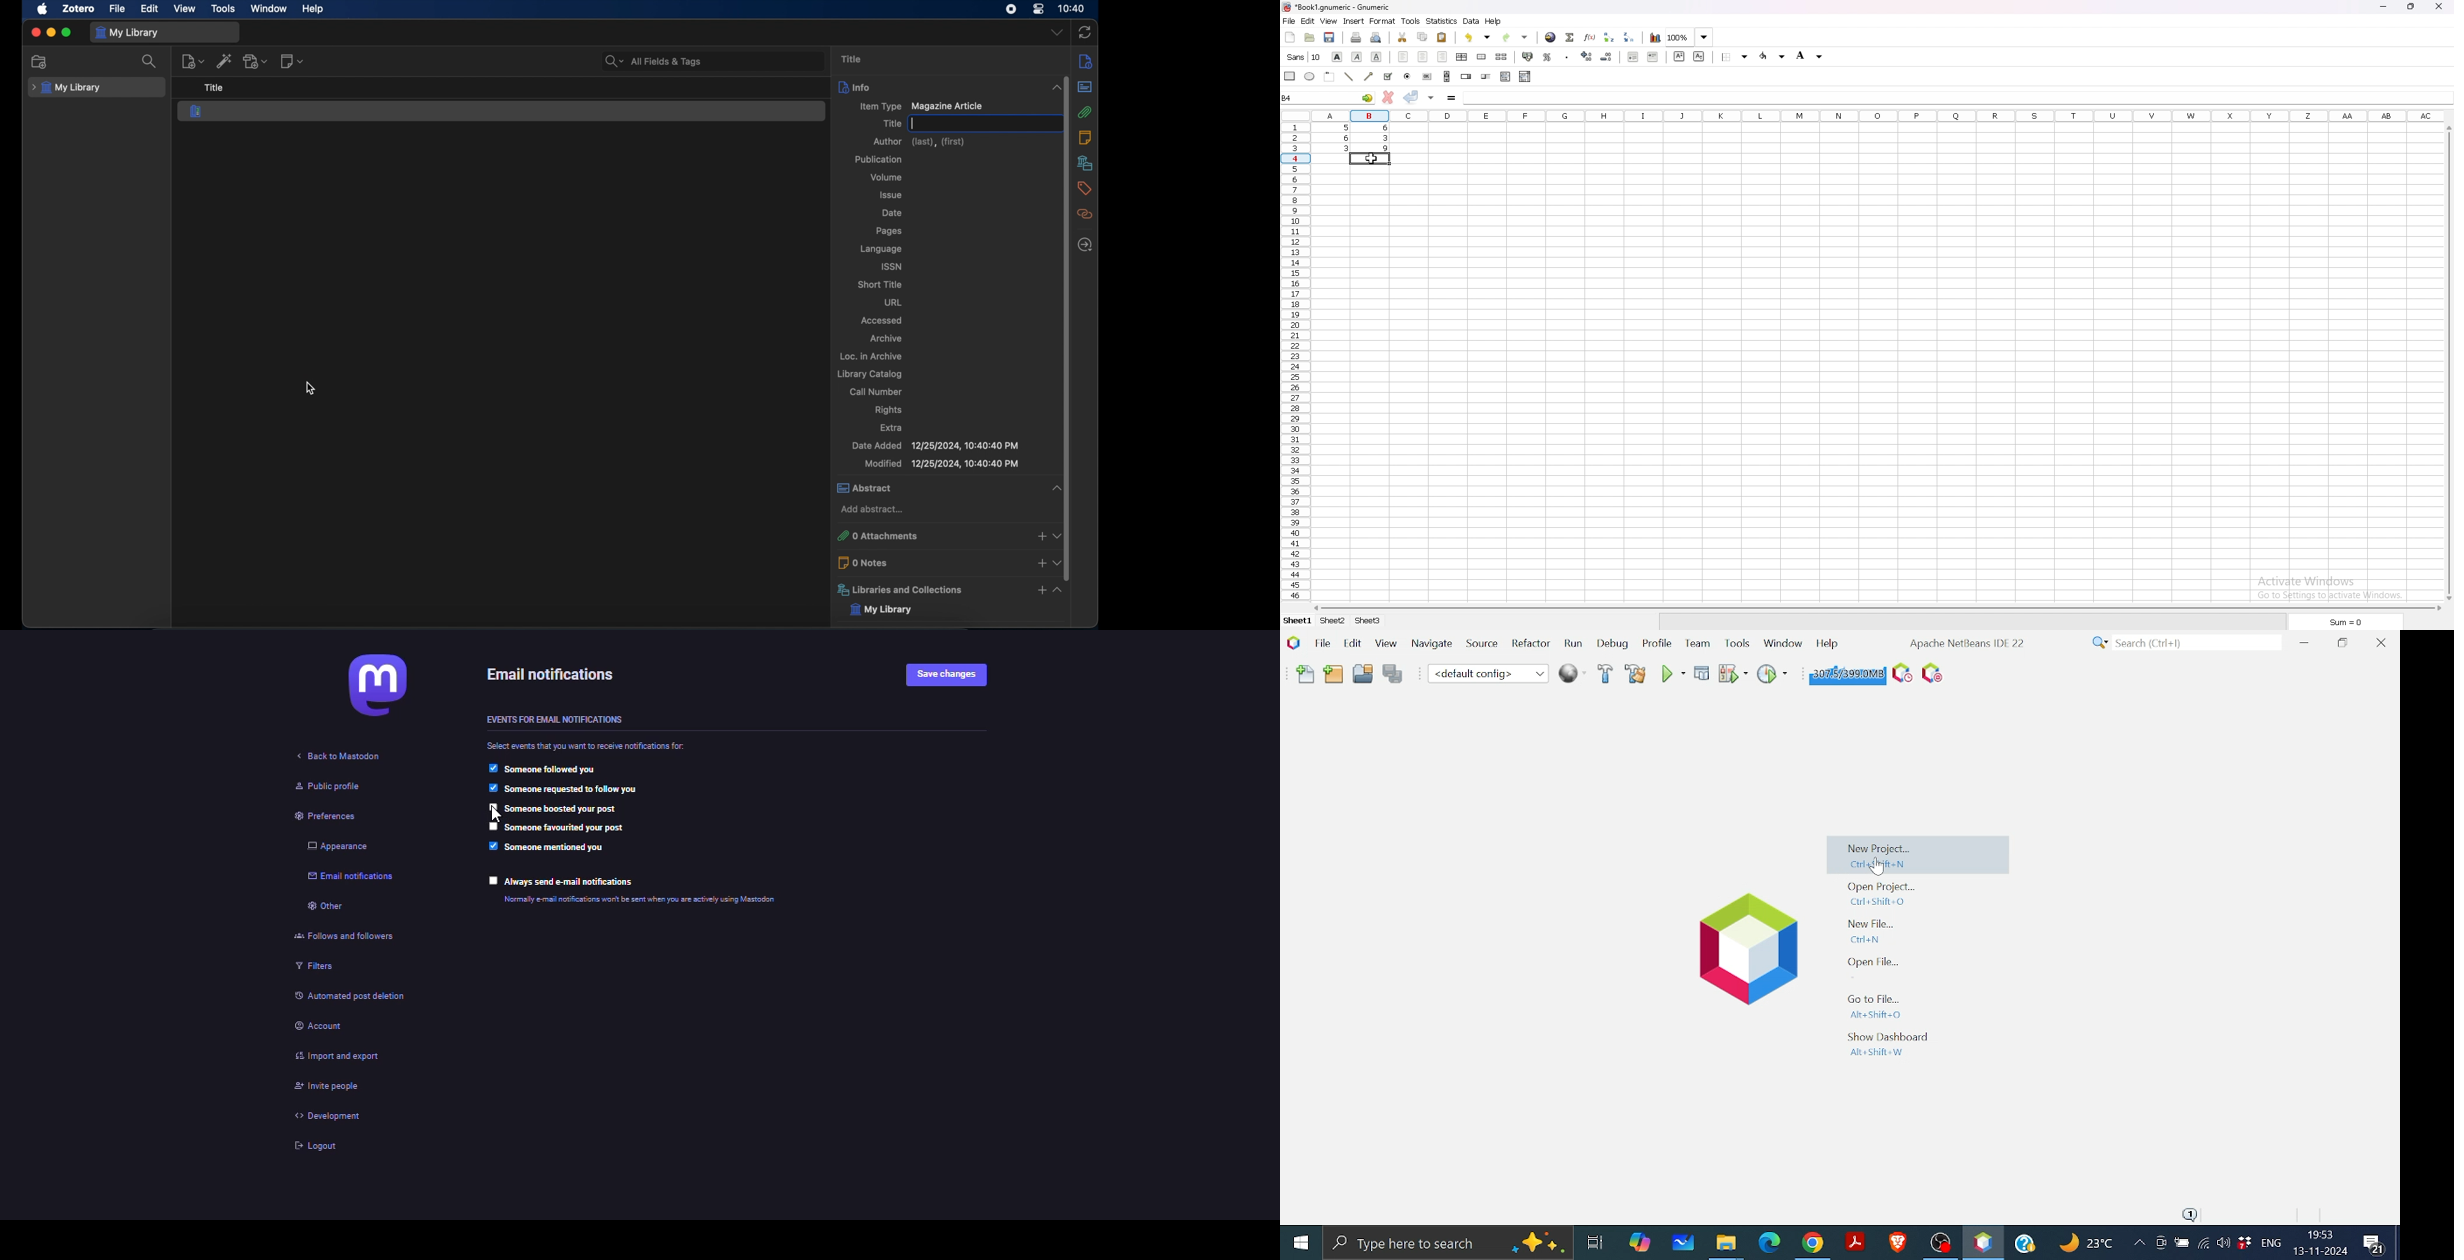  Describe the element at coordinates (1348, 76) in the screenshot. I see `line` at that location.